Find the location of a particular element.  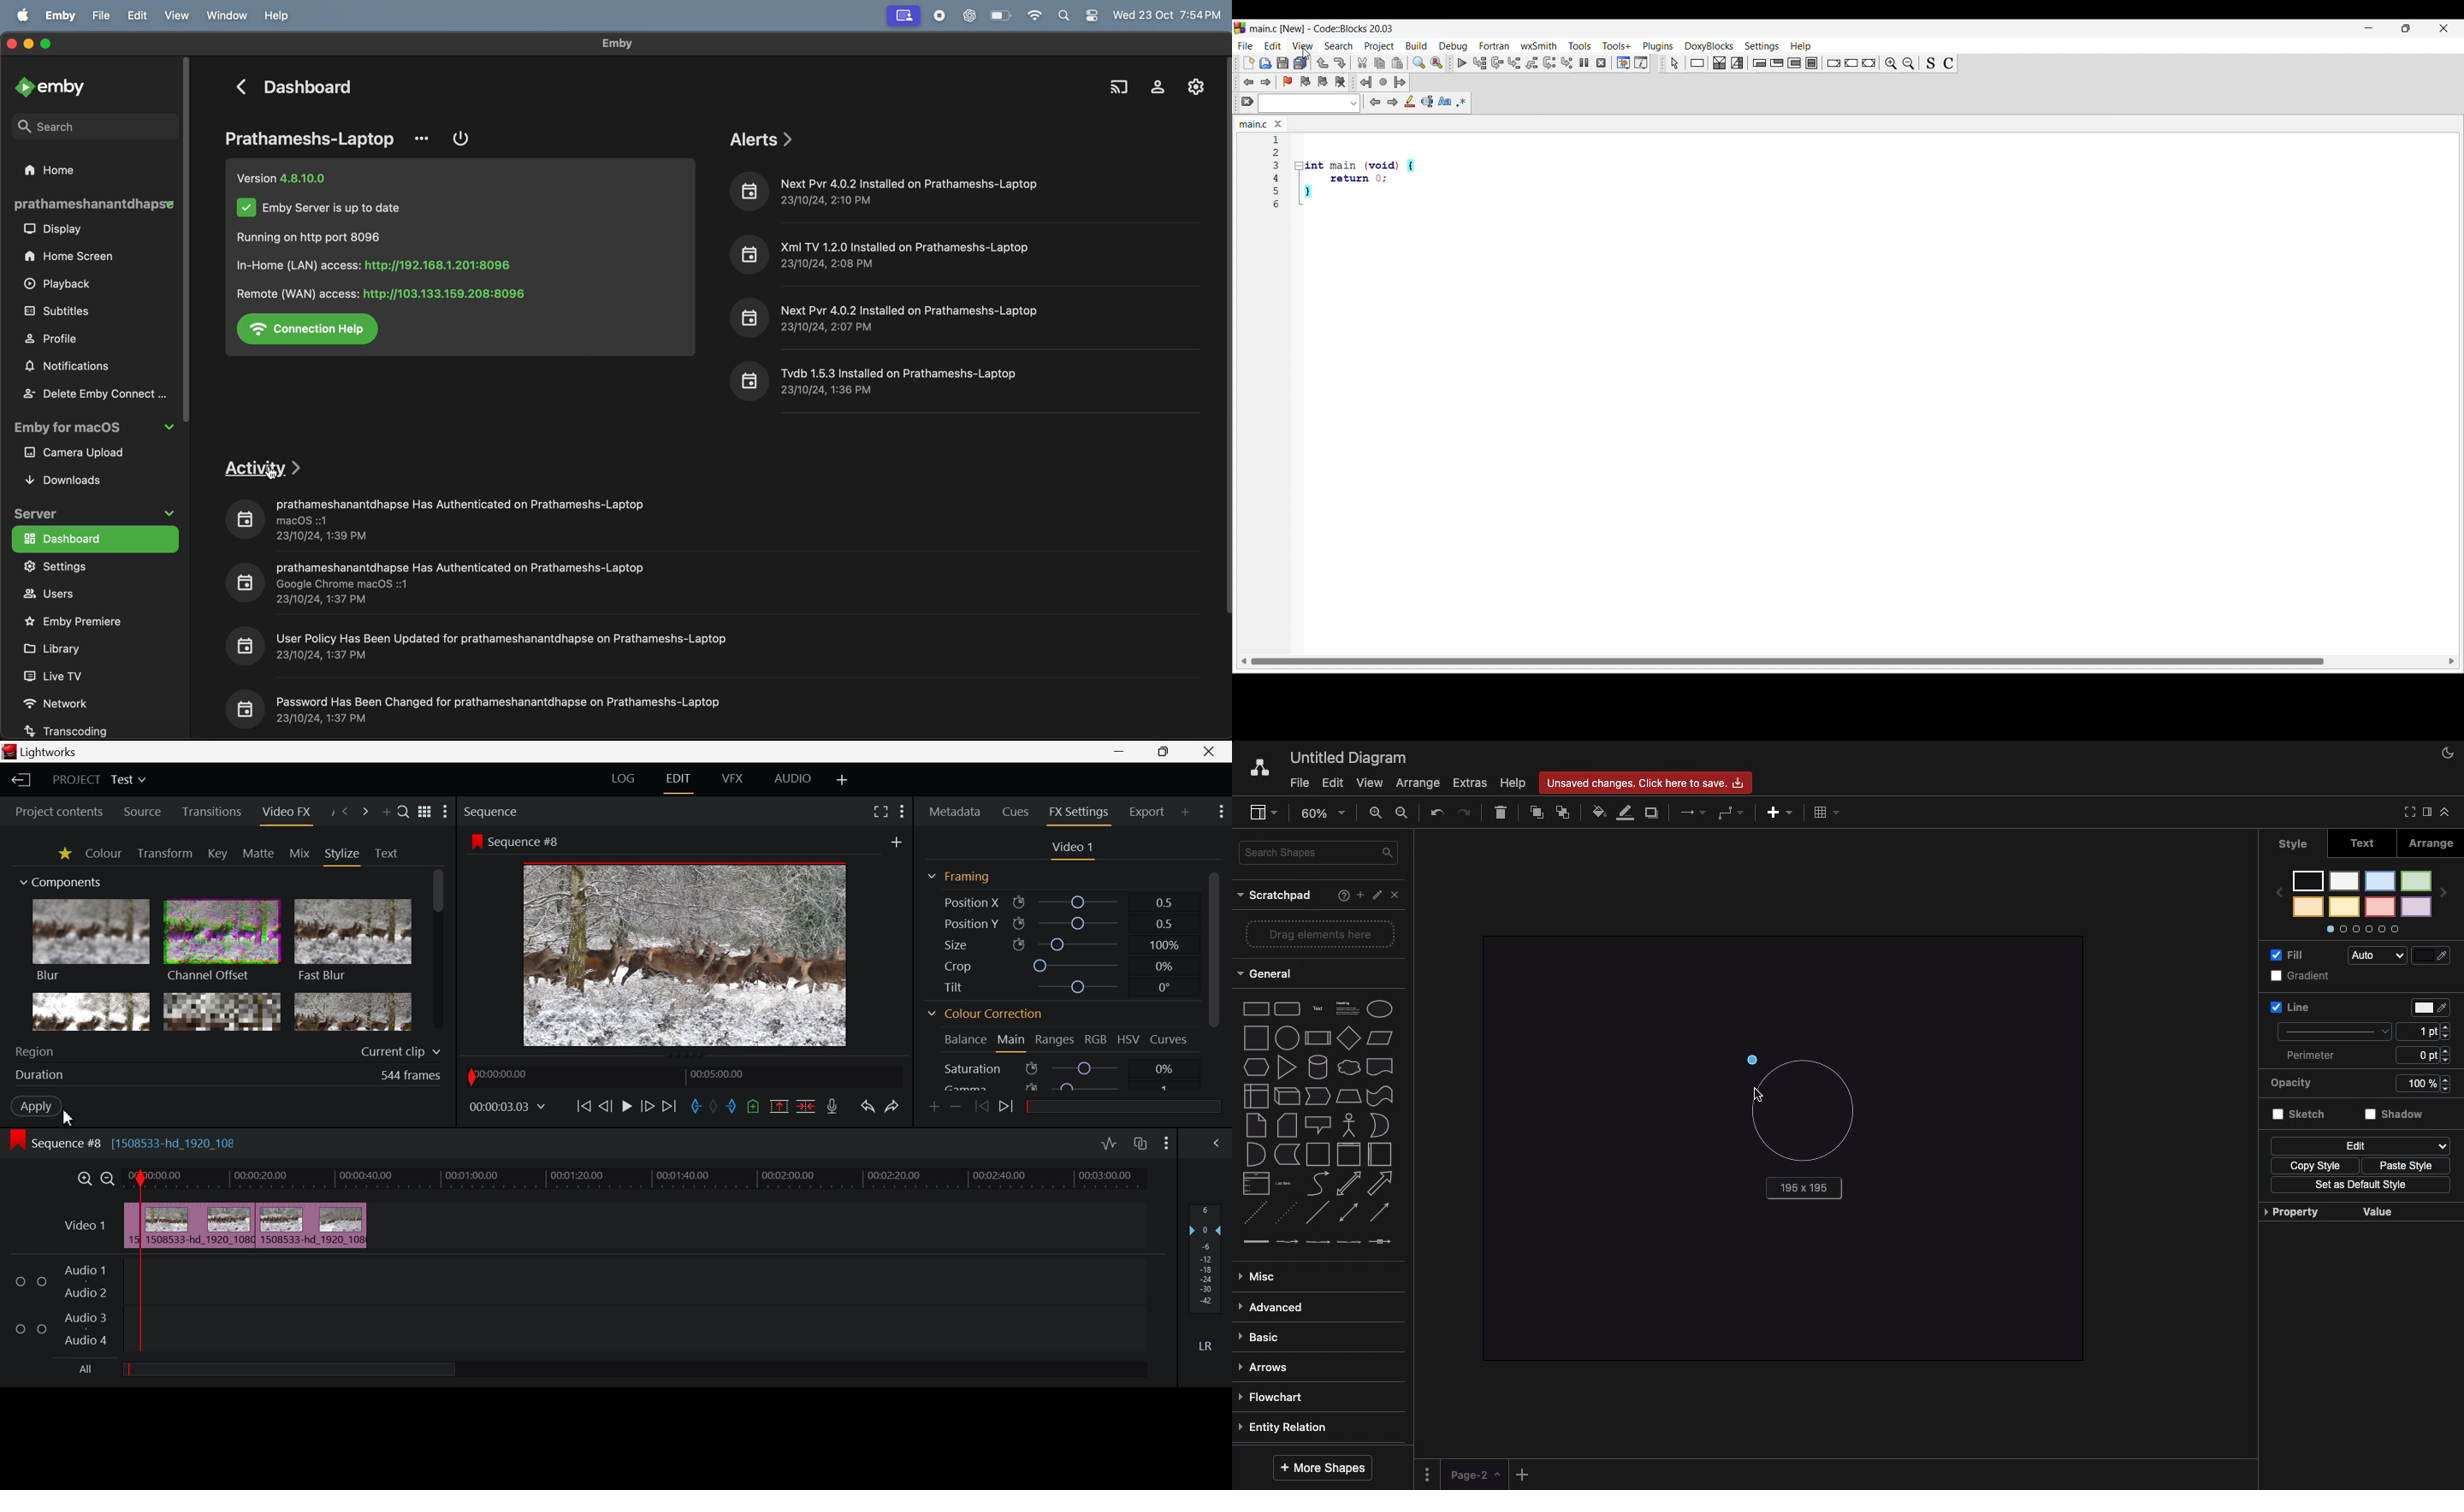

Project contents is located at coordinates (59, 810).